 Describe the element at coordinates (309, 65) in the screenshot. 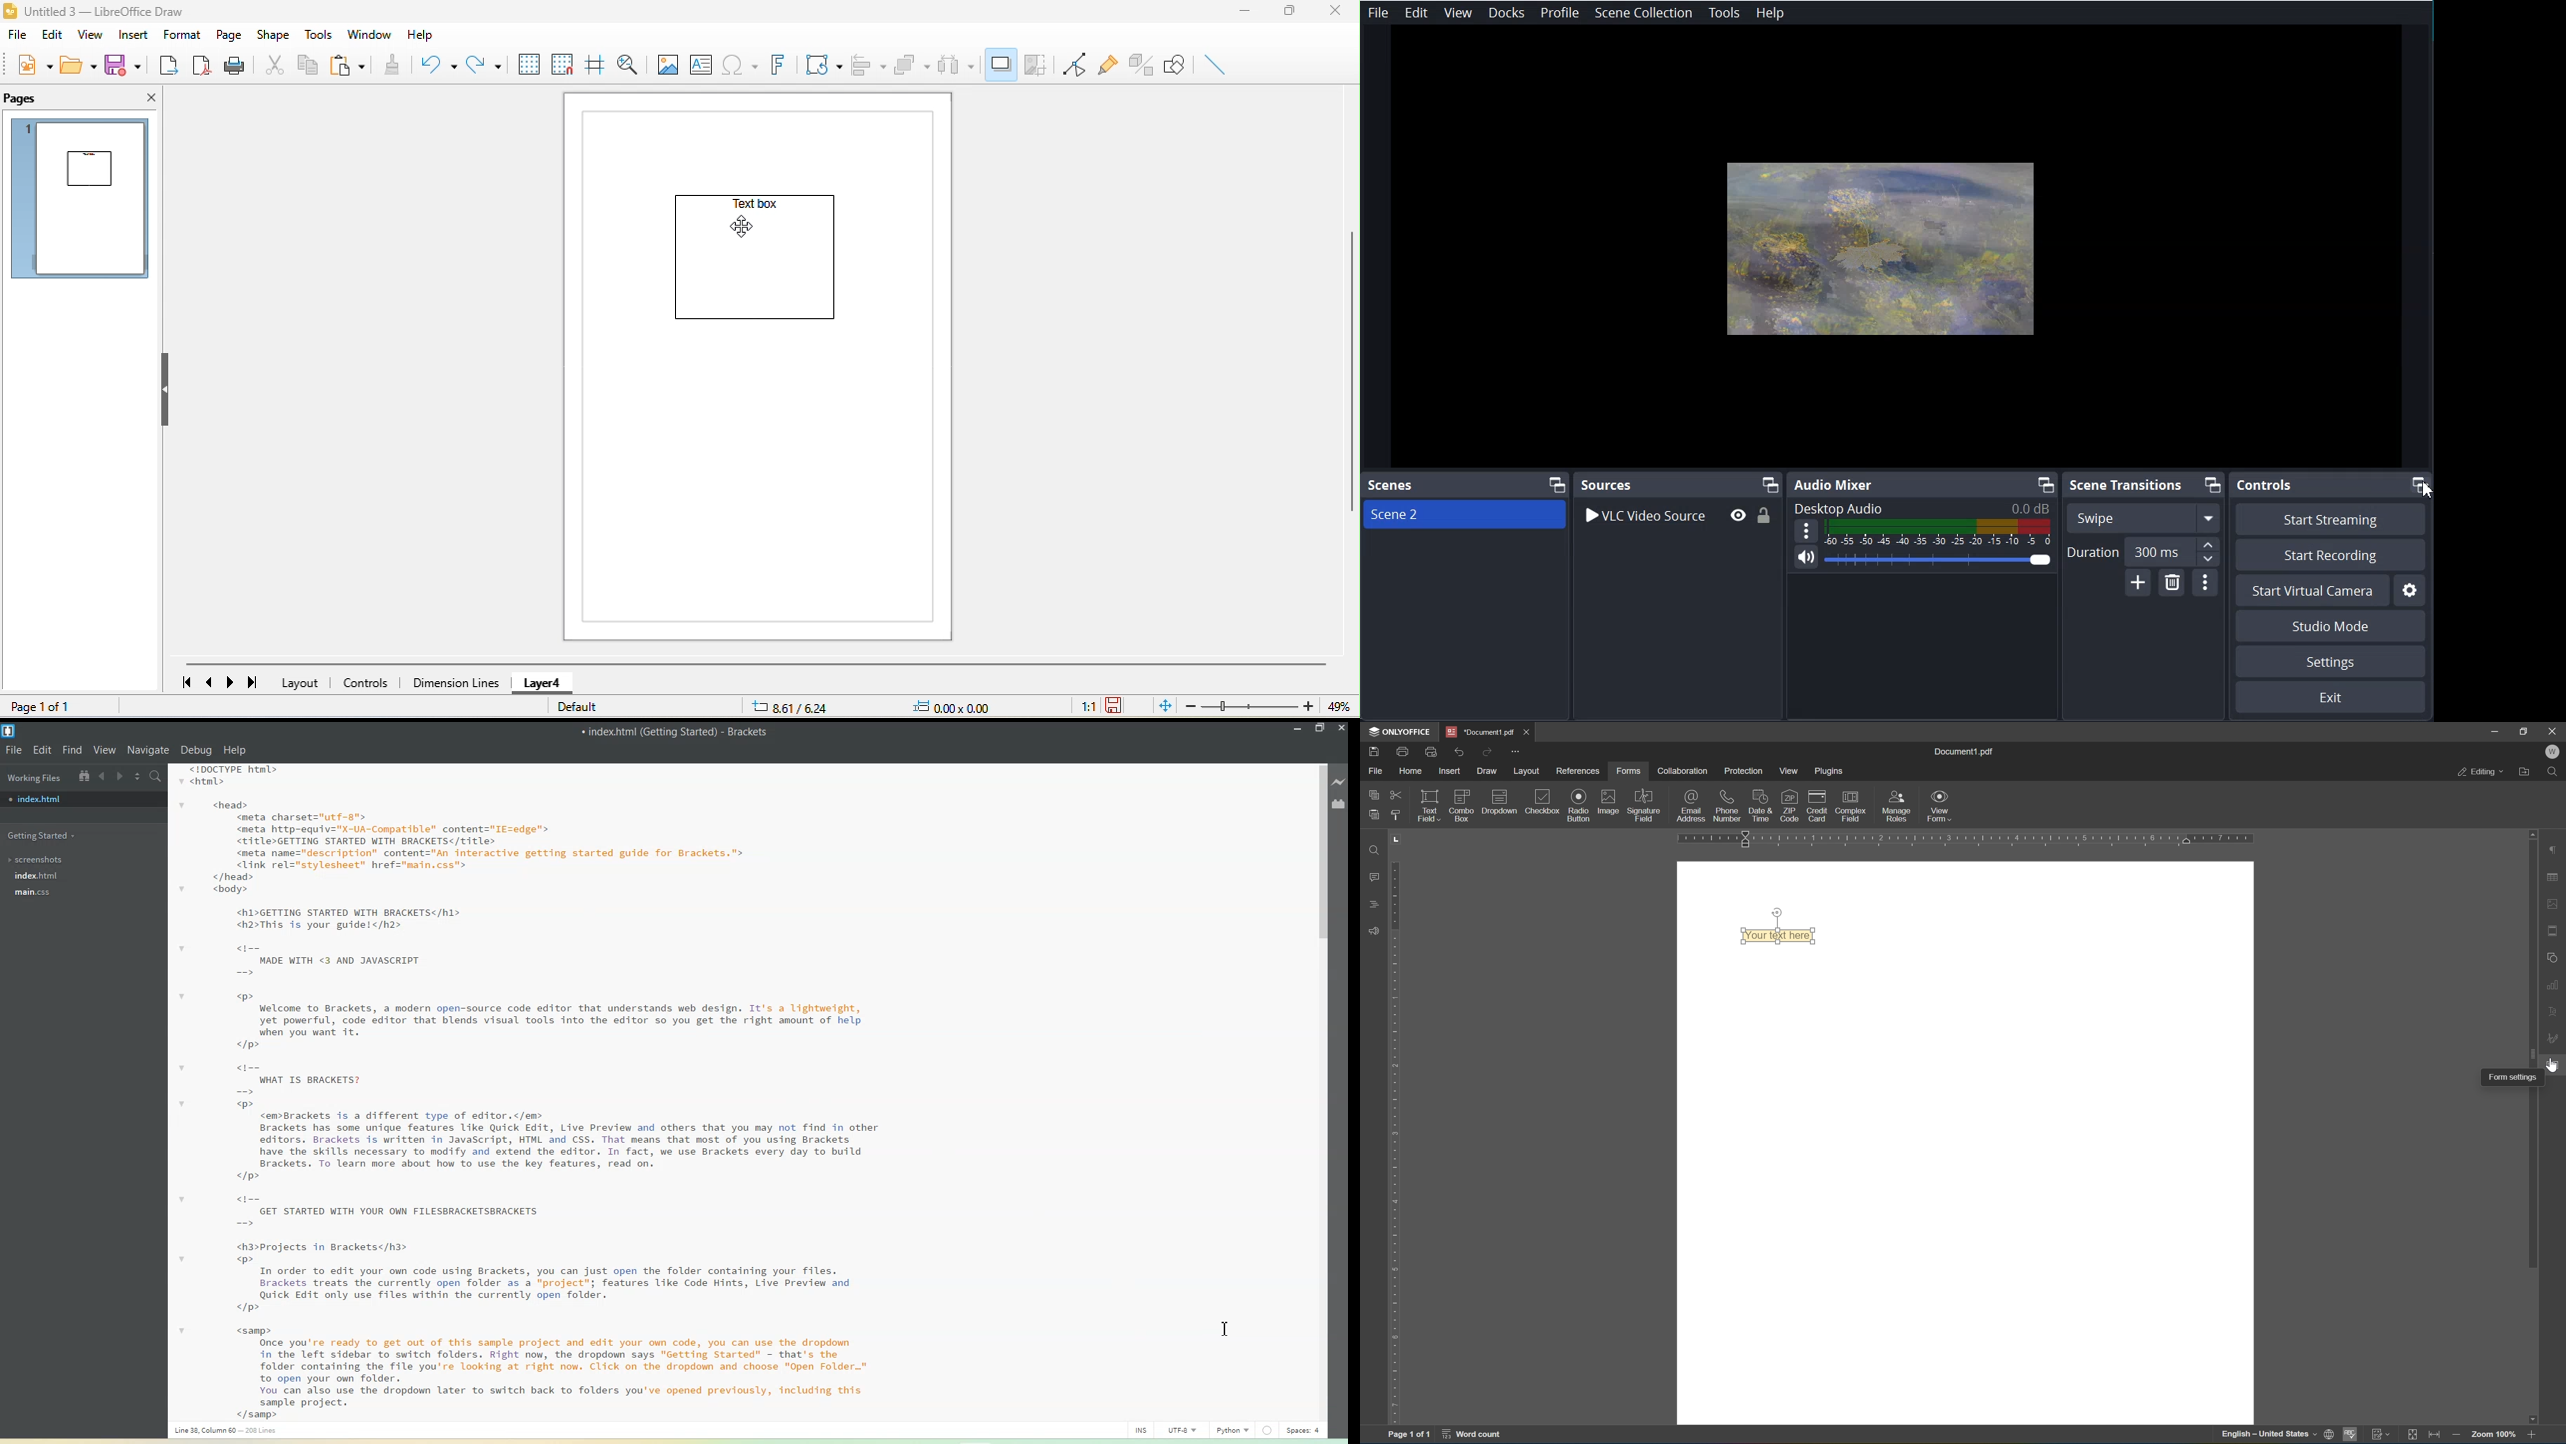

I see `copy` at that location.